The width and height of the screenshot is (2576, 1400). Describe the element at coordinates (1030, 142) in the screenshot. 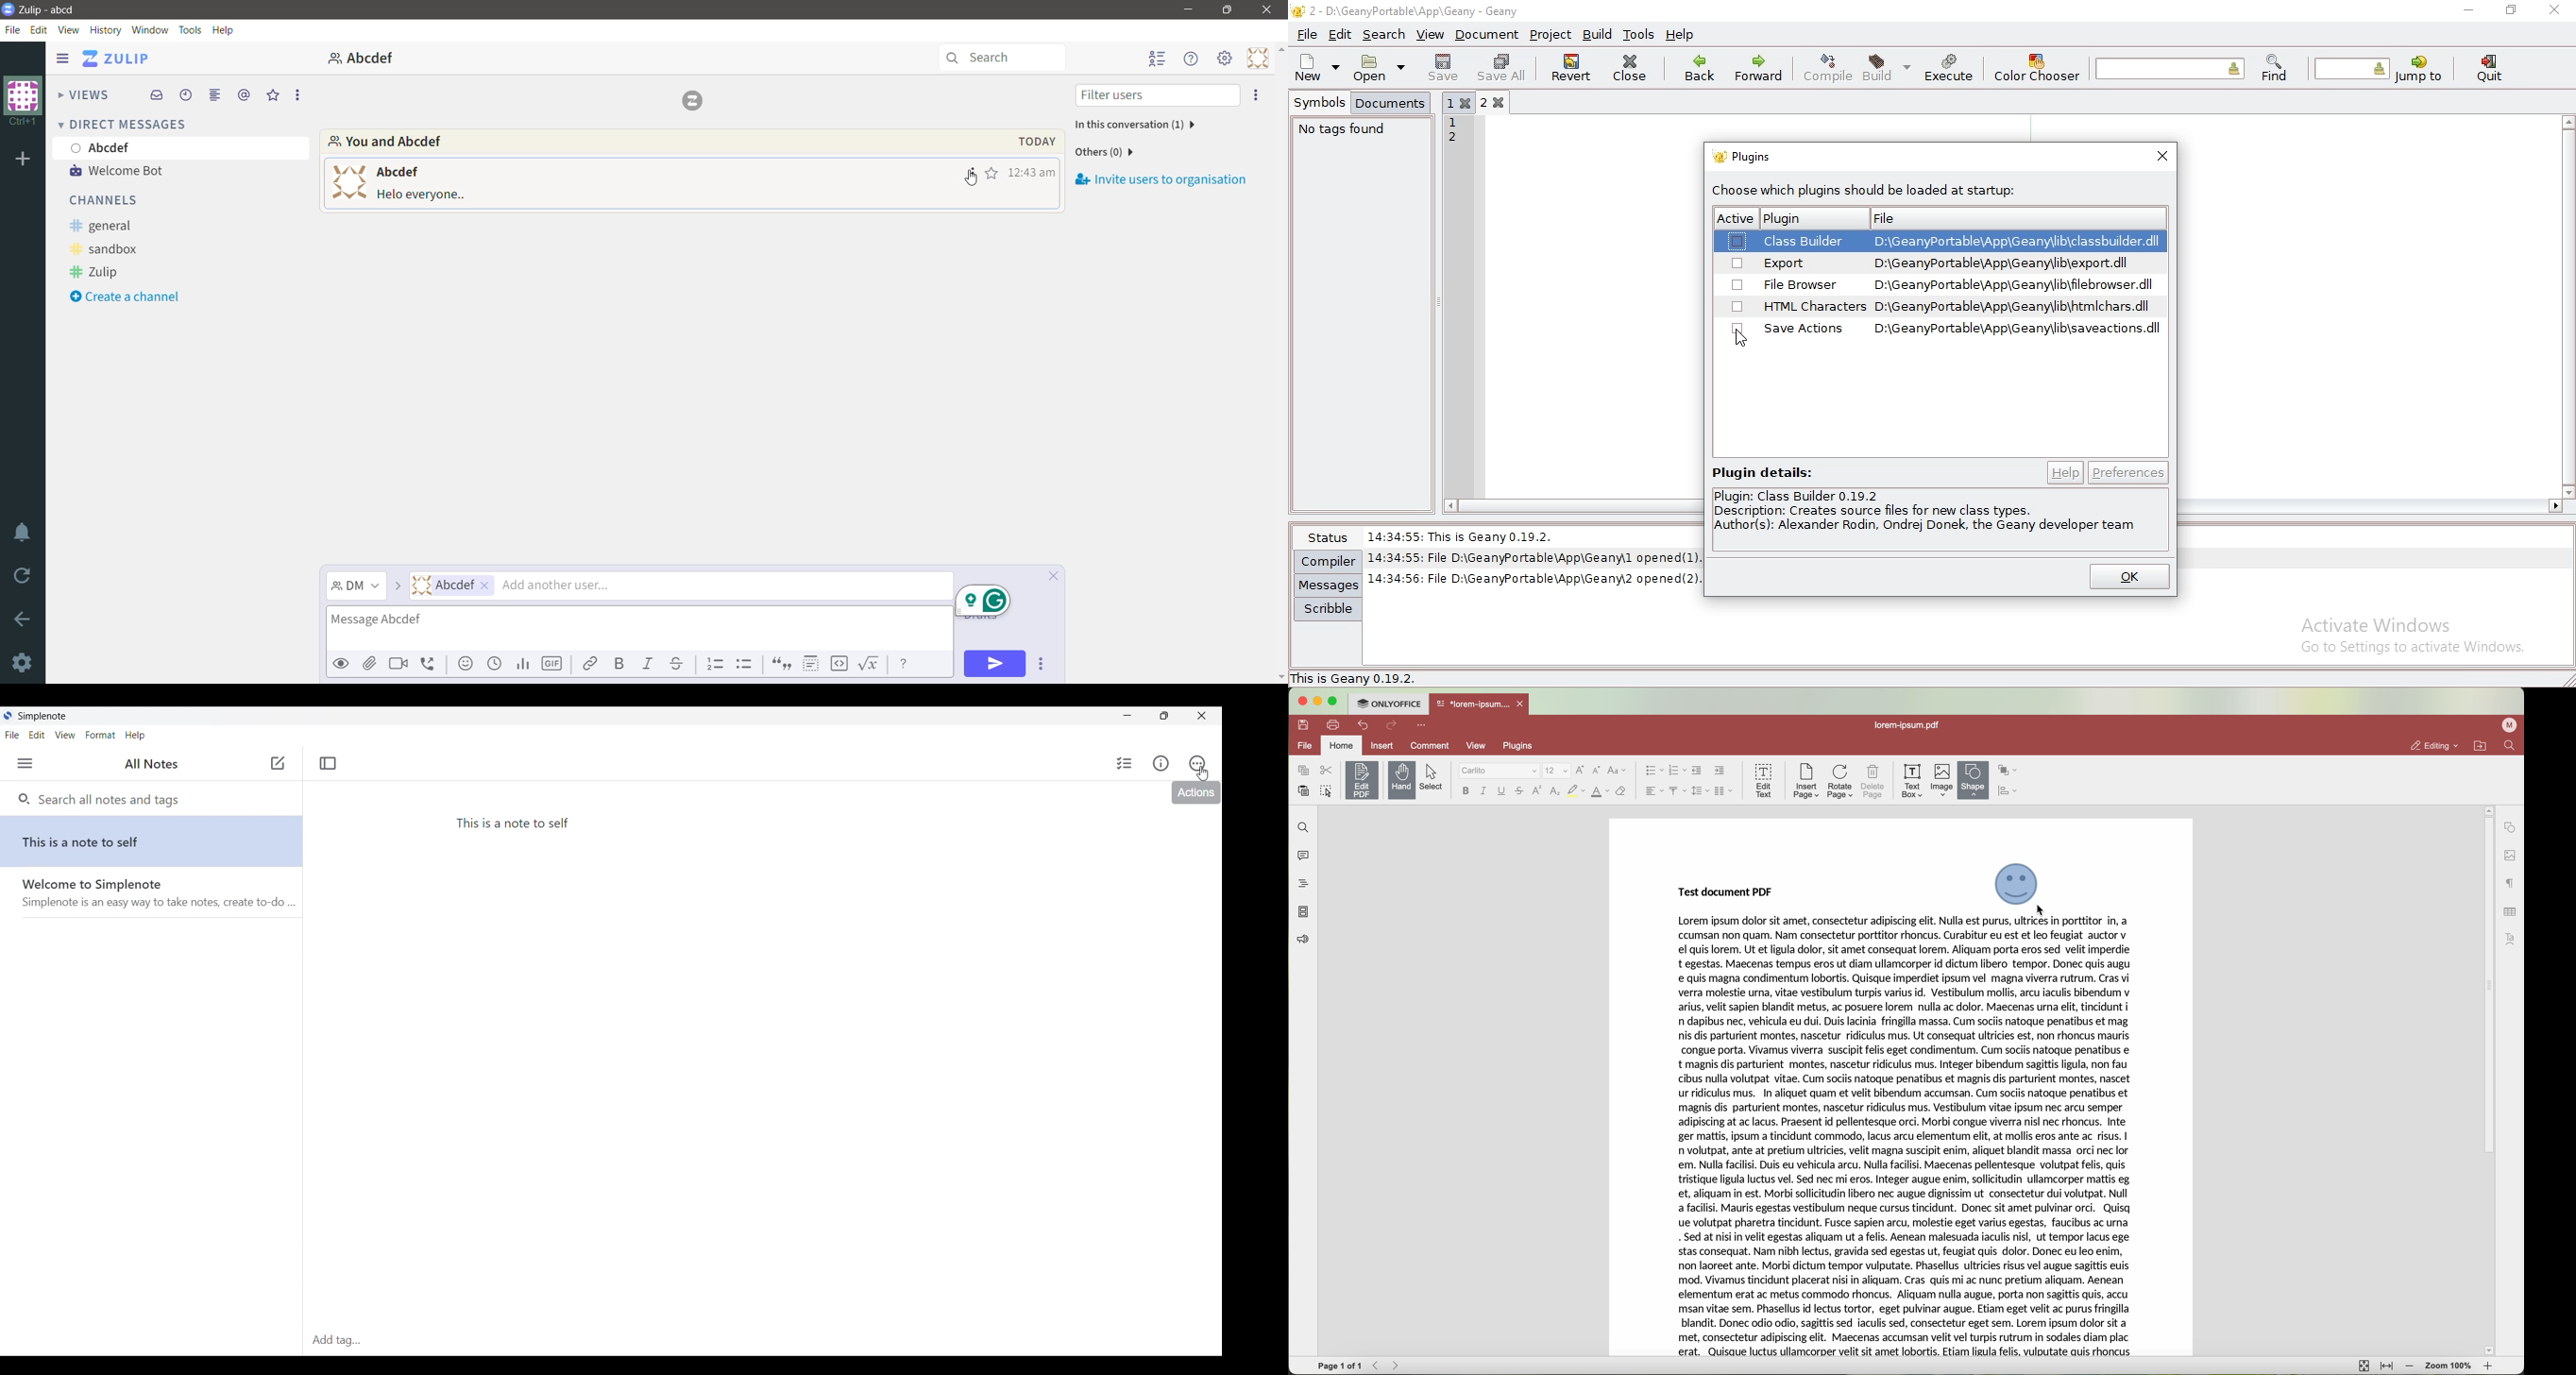

I see `Message Date, Time` at that location.